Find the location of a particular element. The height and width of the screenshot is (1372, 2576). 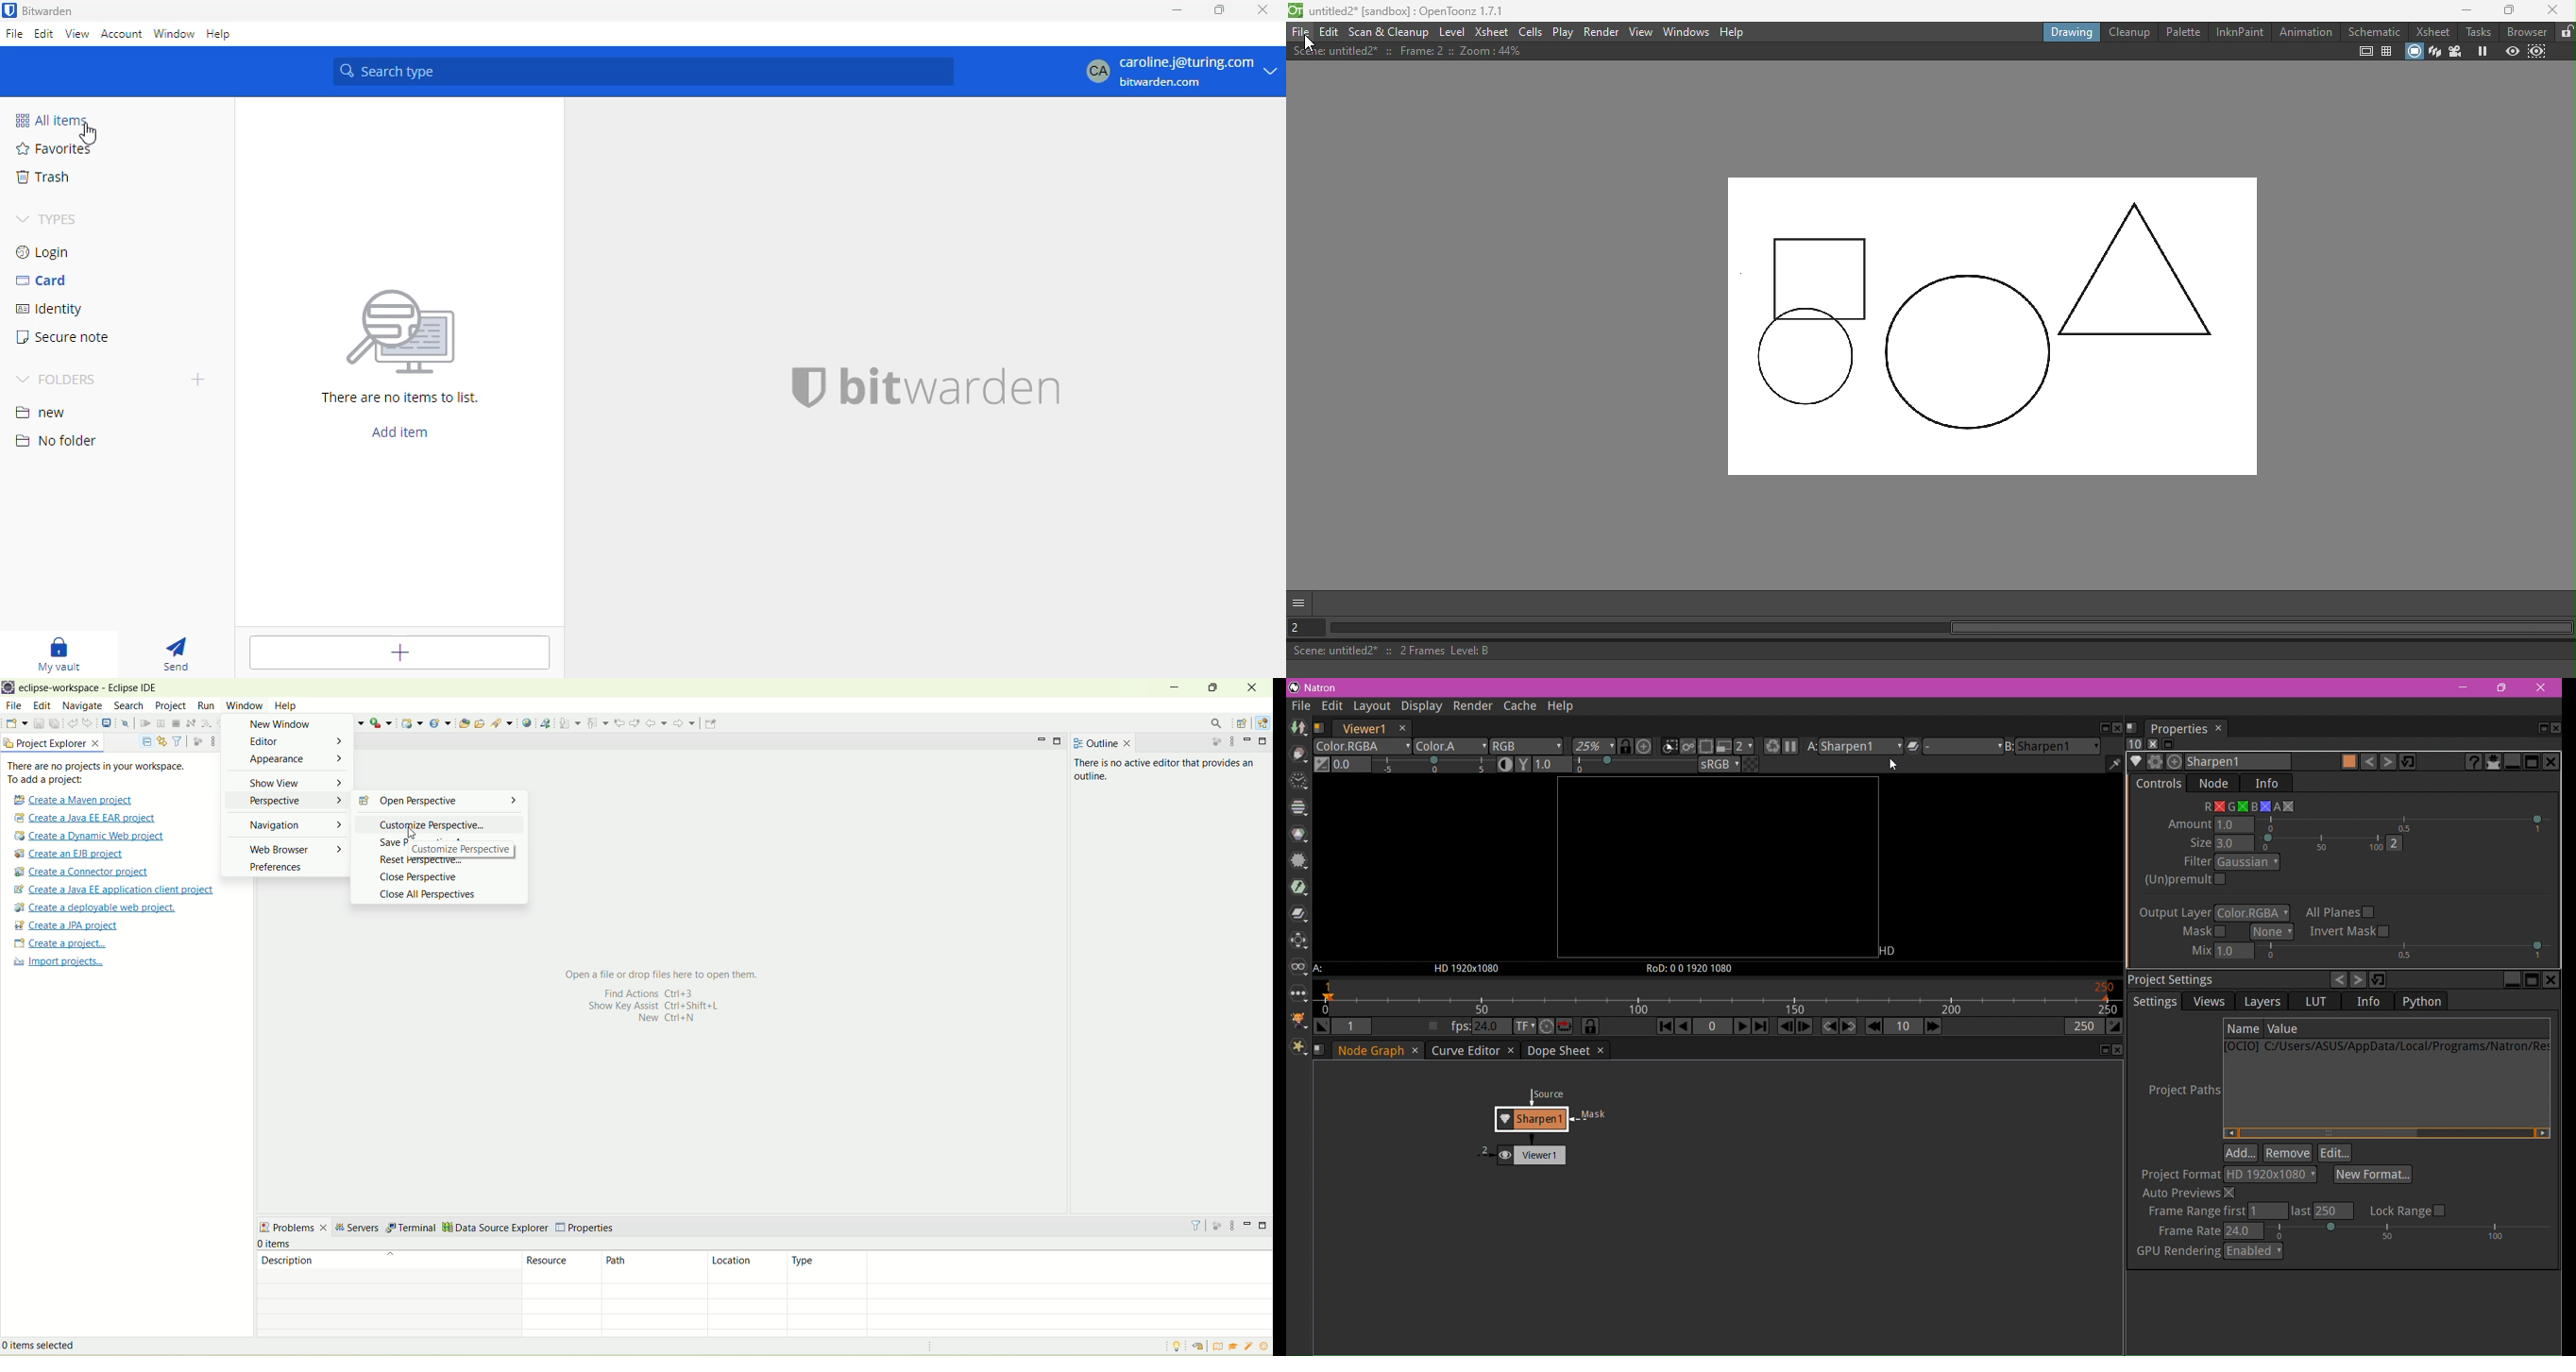

customixze perspective is located at coordinates (433, 823).